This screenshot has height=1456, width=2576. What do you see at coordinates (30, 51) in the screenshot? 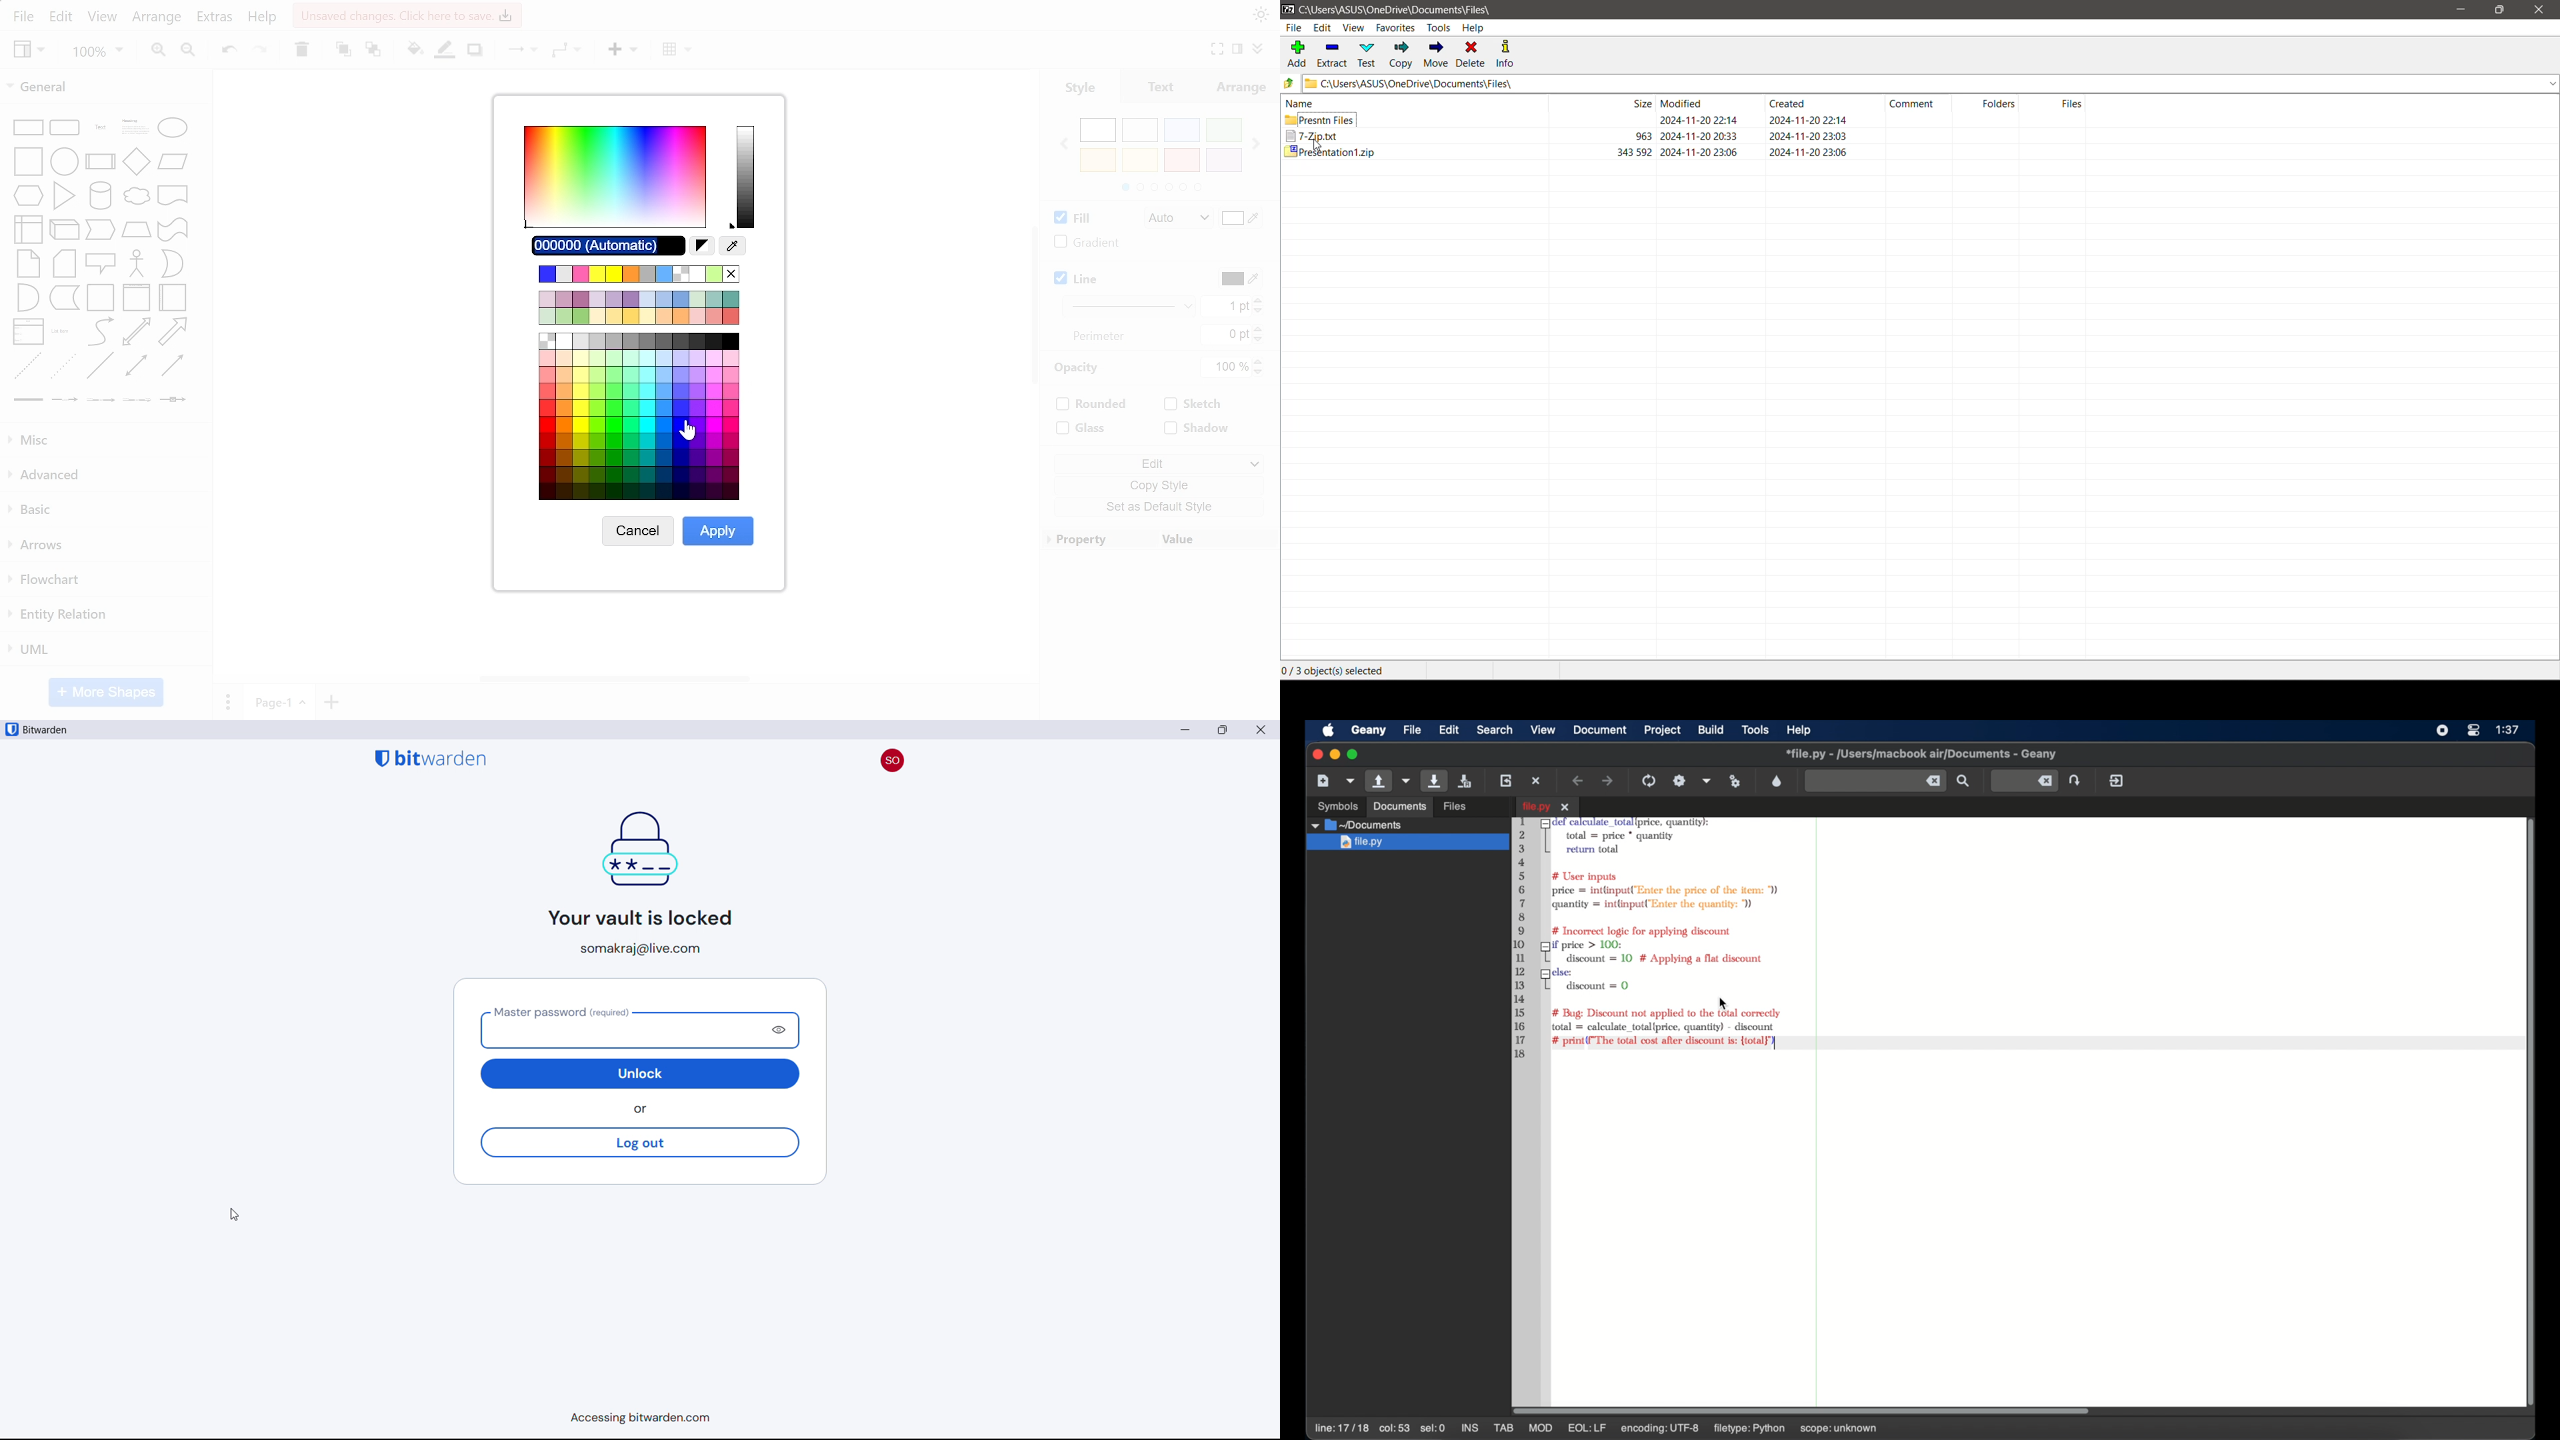
I see `view` at bounding box center [30, 51].